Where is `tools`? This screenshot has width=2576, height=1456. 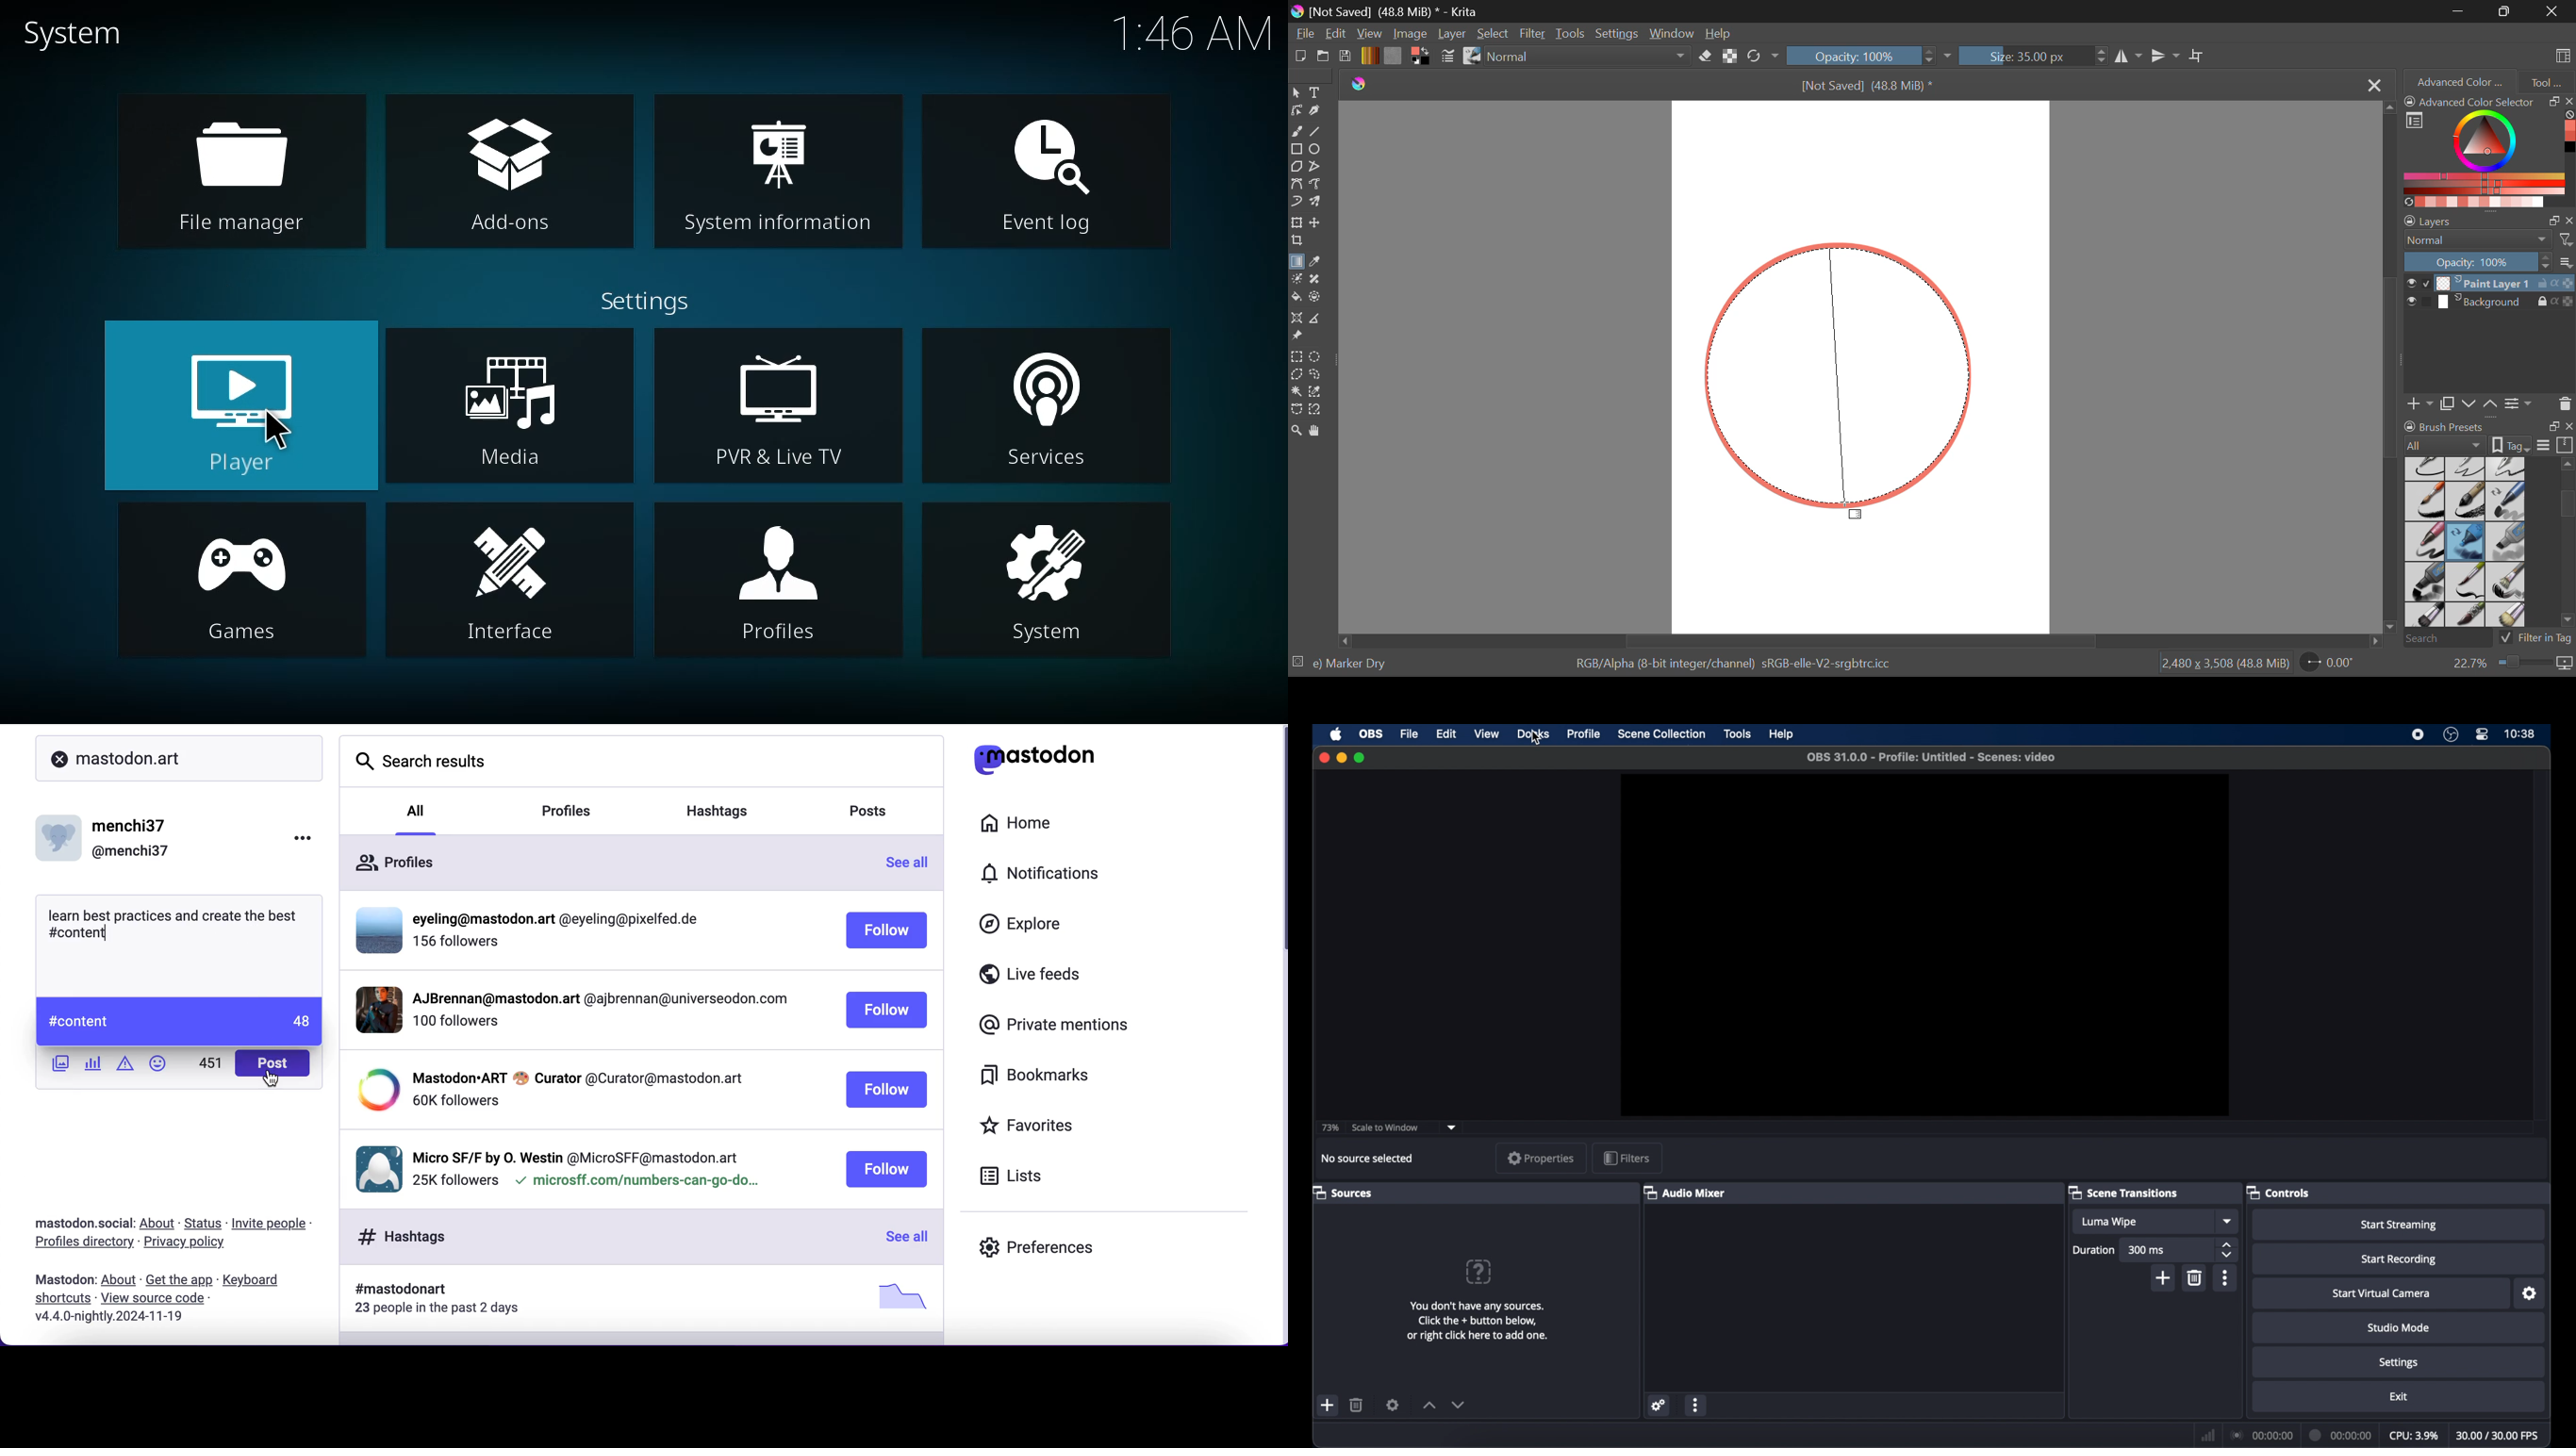 tools is located at coordinates (1738, 734).